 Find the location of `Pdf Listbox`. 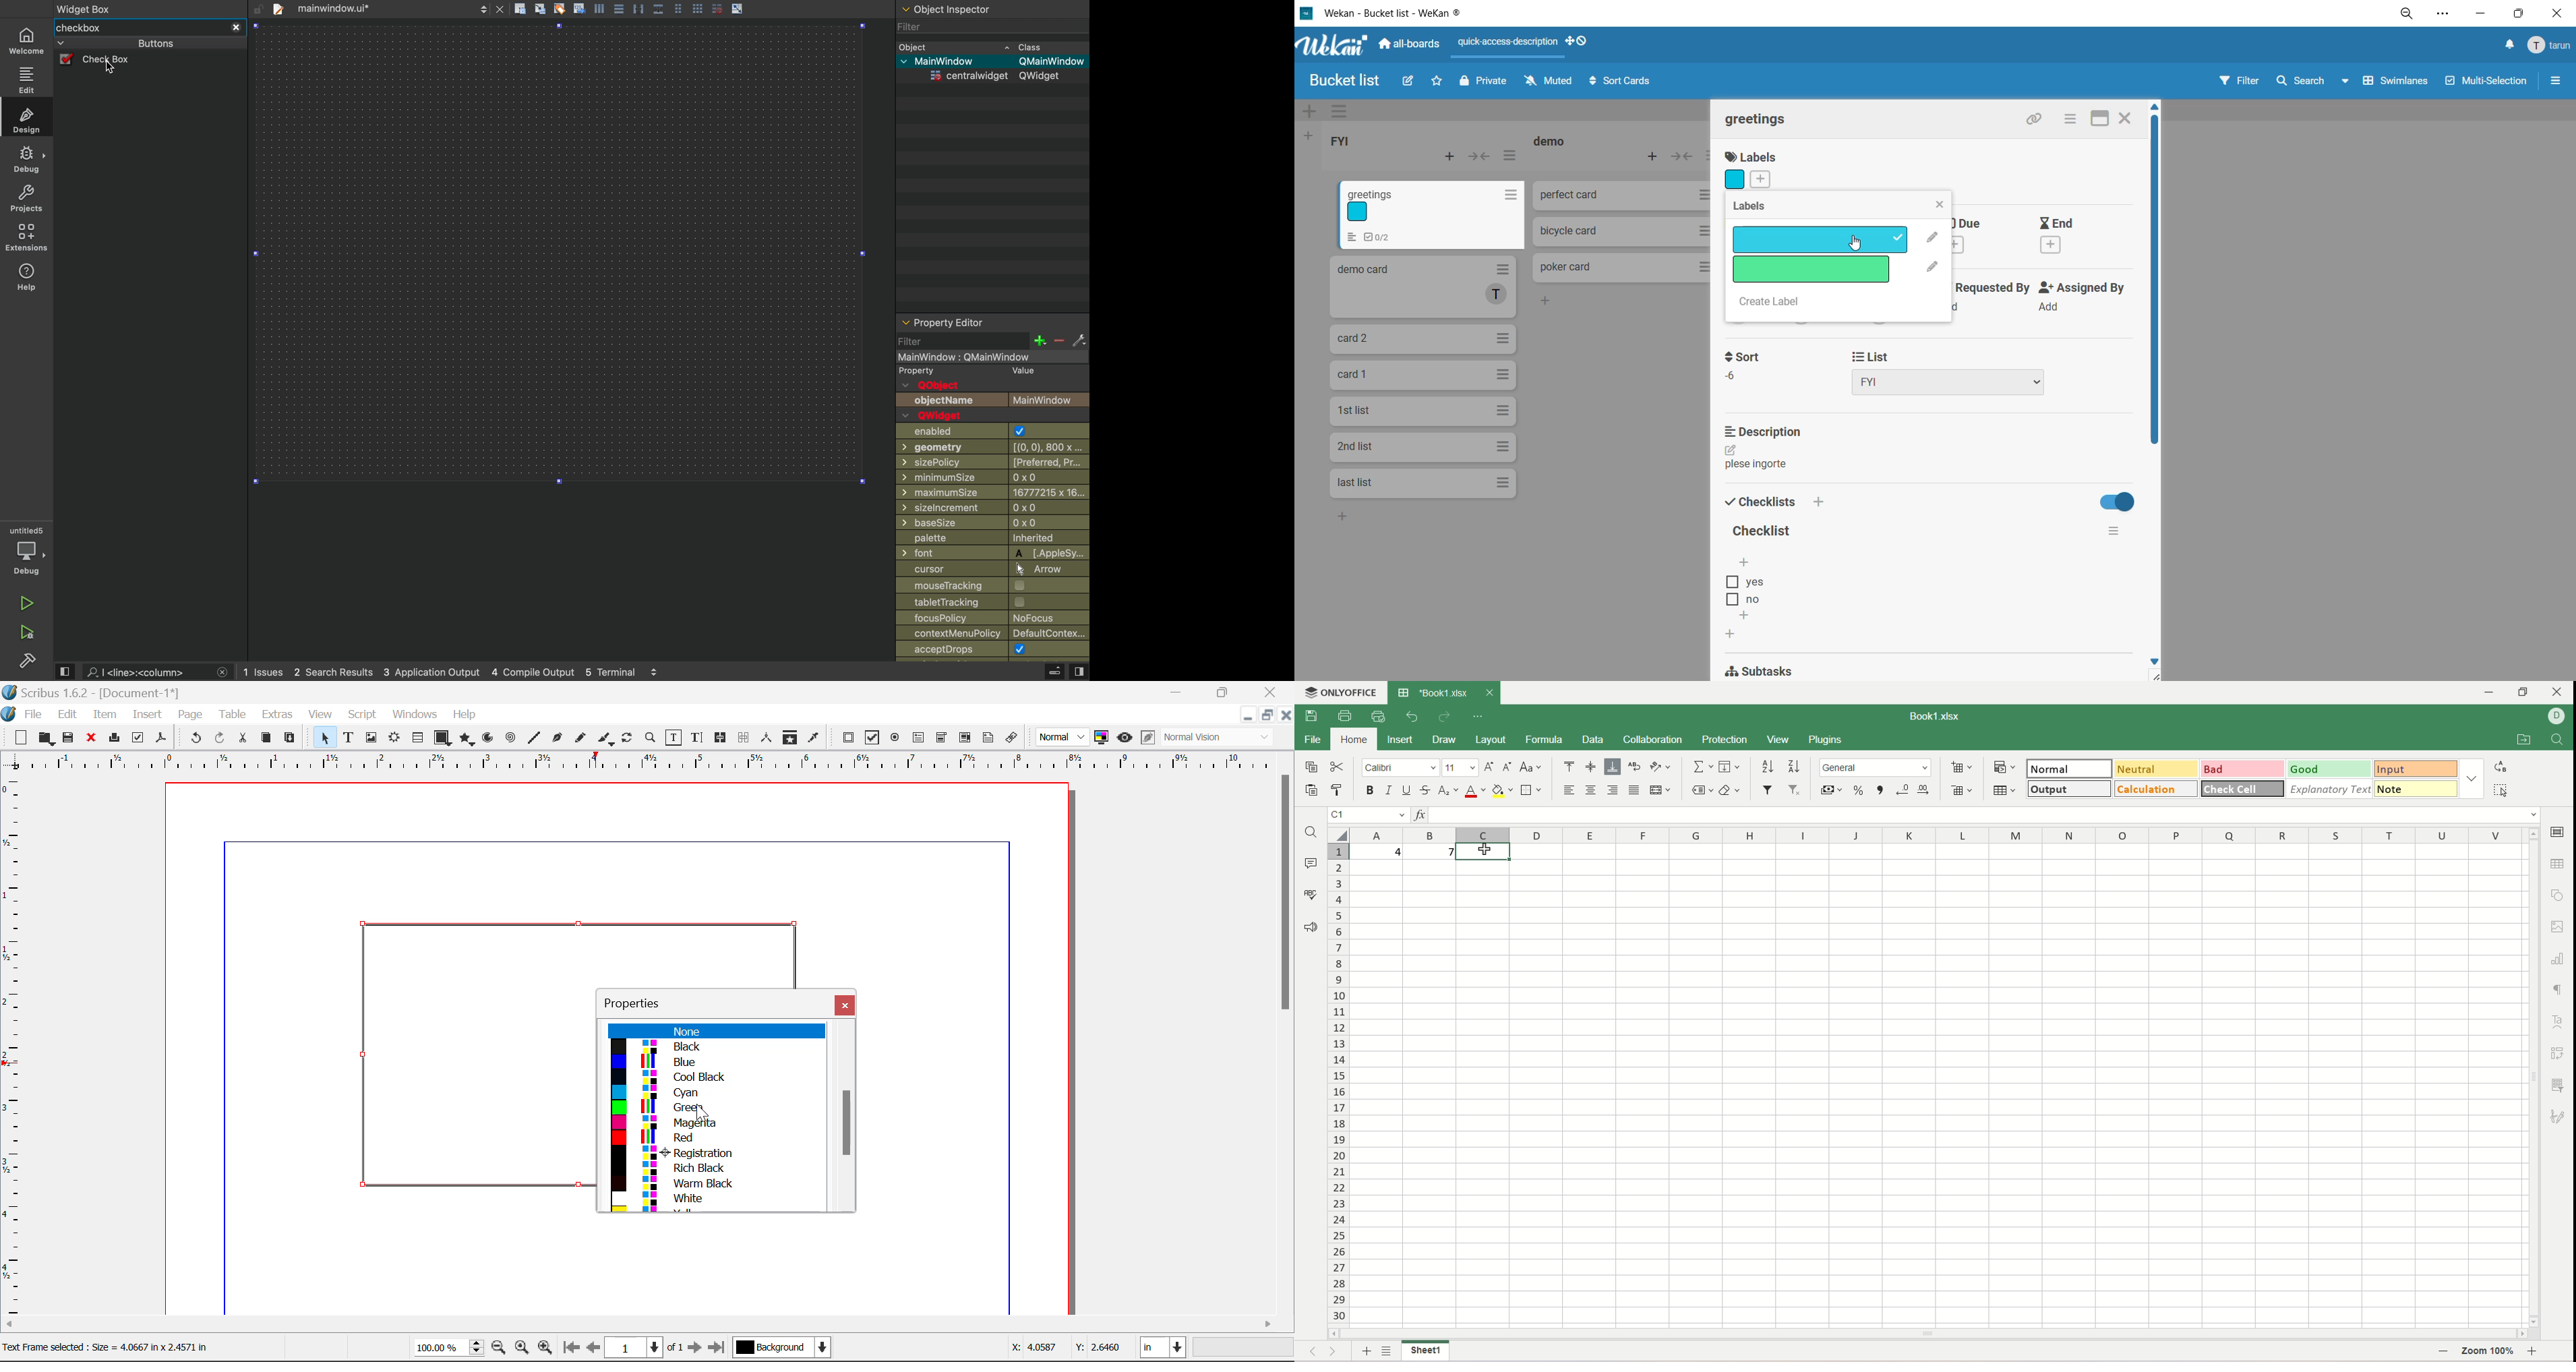

Pdf Listbox is located at coordinates (963, 738).